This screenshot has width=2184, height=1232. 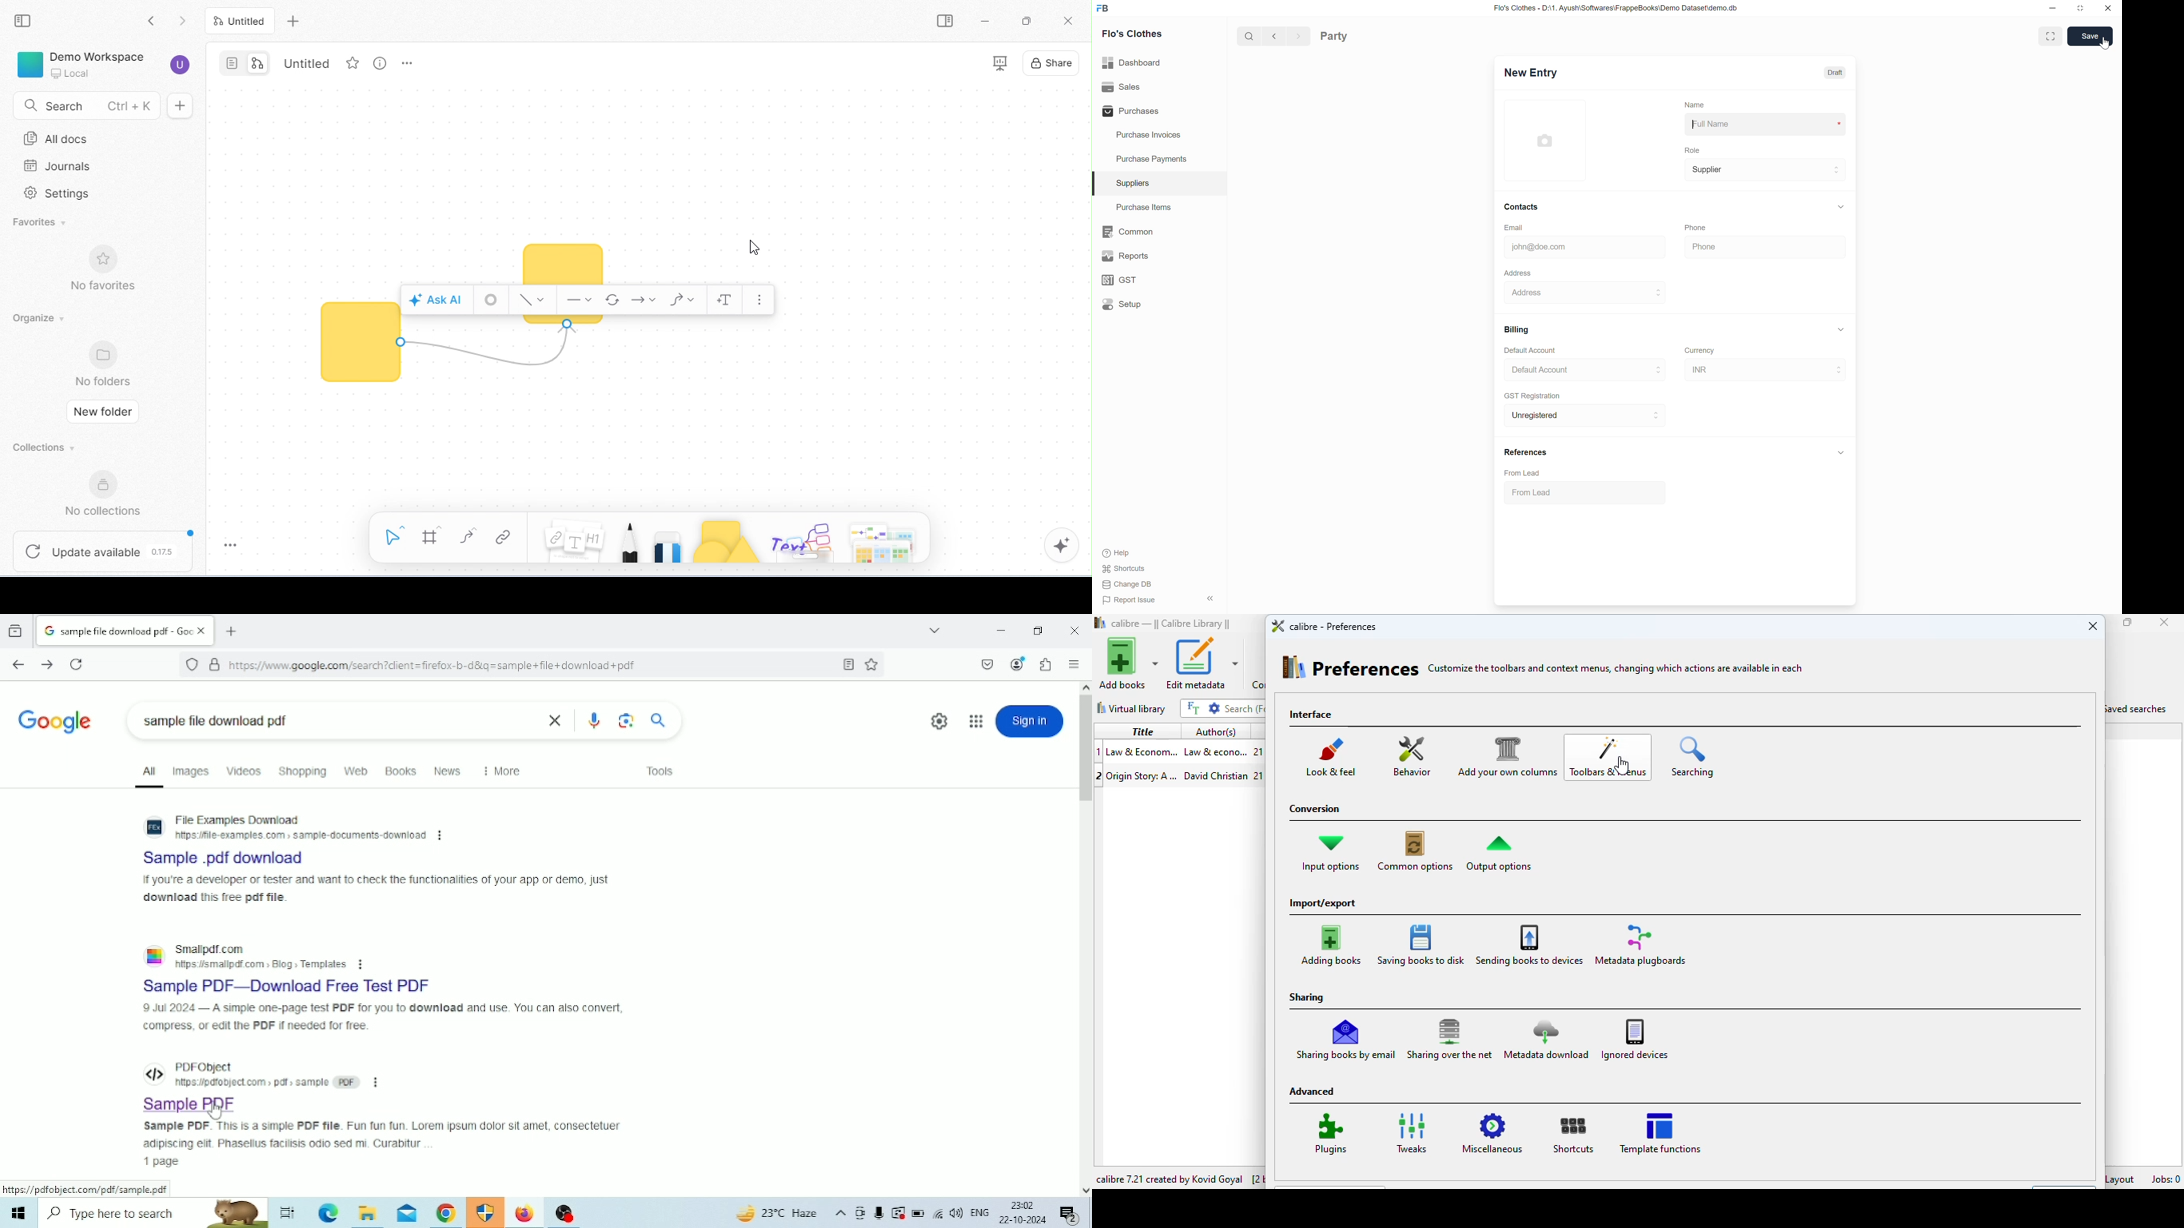 I want to click on All, so click(x=149, y=775).